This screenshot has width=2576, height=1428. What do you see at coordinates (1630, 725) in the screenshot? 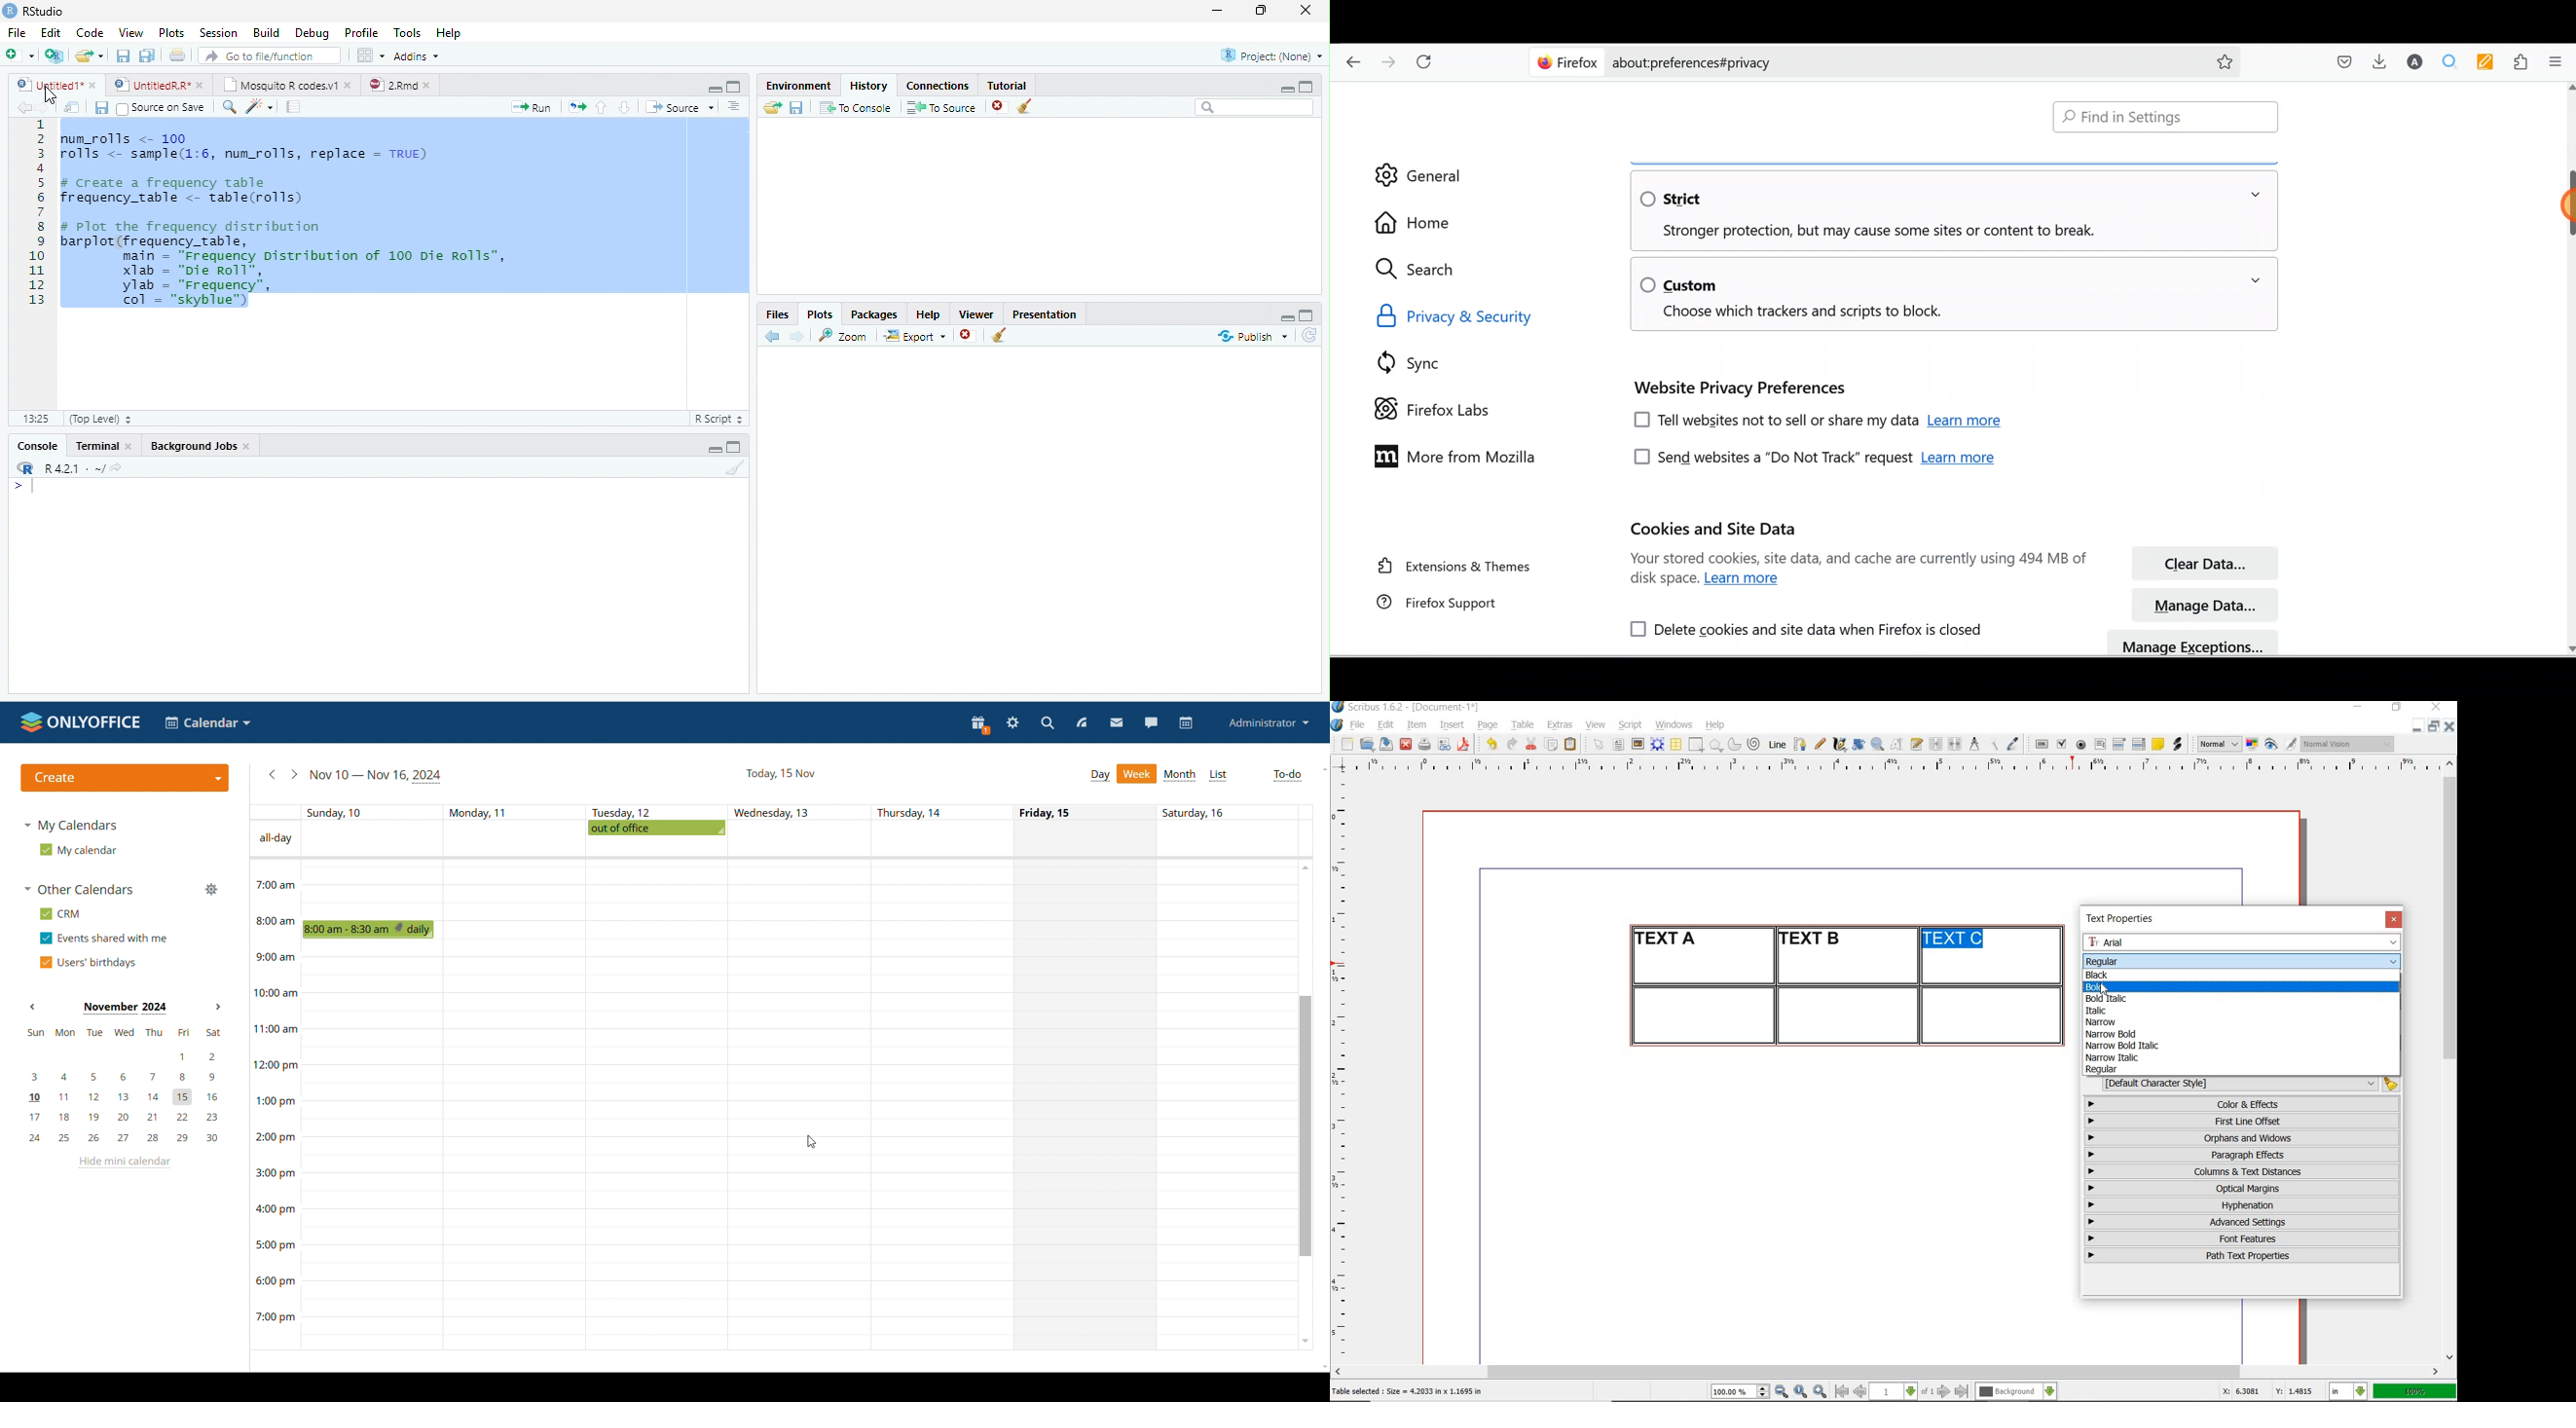
I see `script` at bounding box center [1630, 725].